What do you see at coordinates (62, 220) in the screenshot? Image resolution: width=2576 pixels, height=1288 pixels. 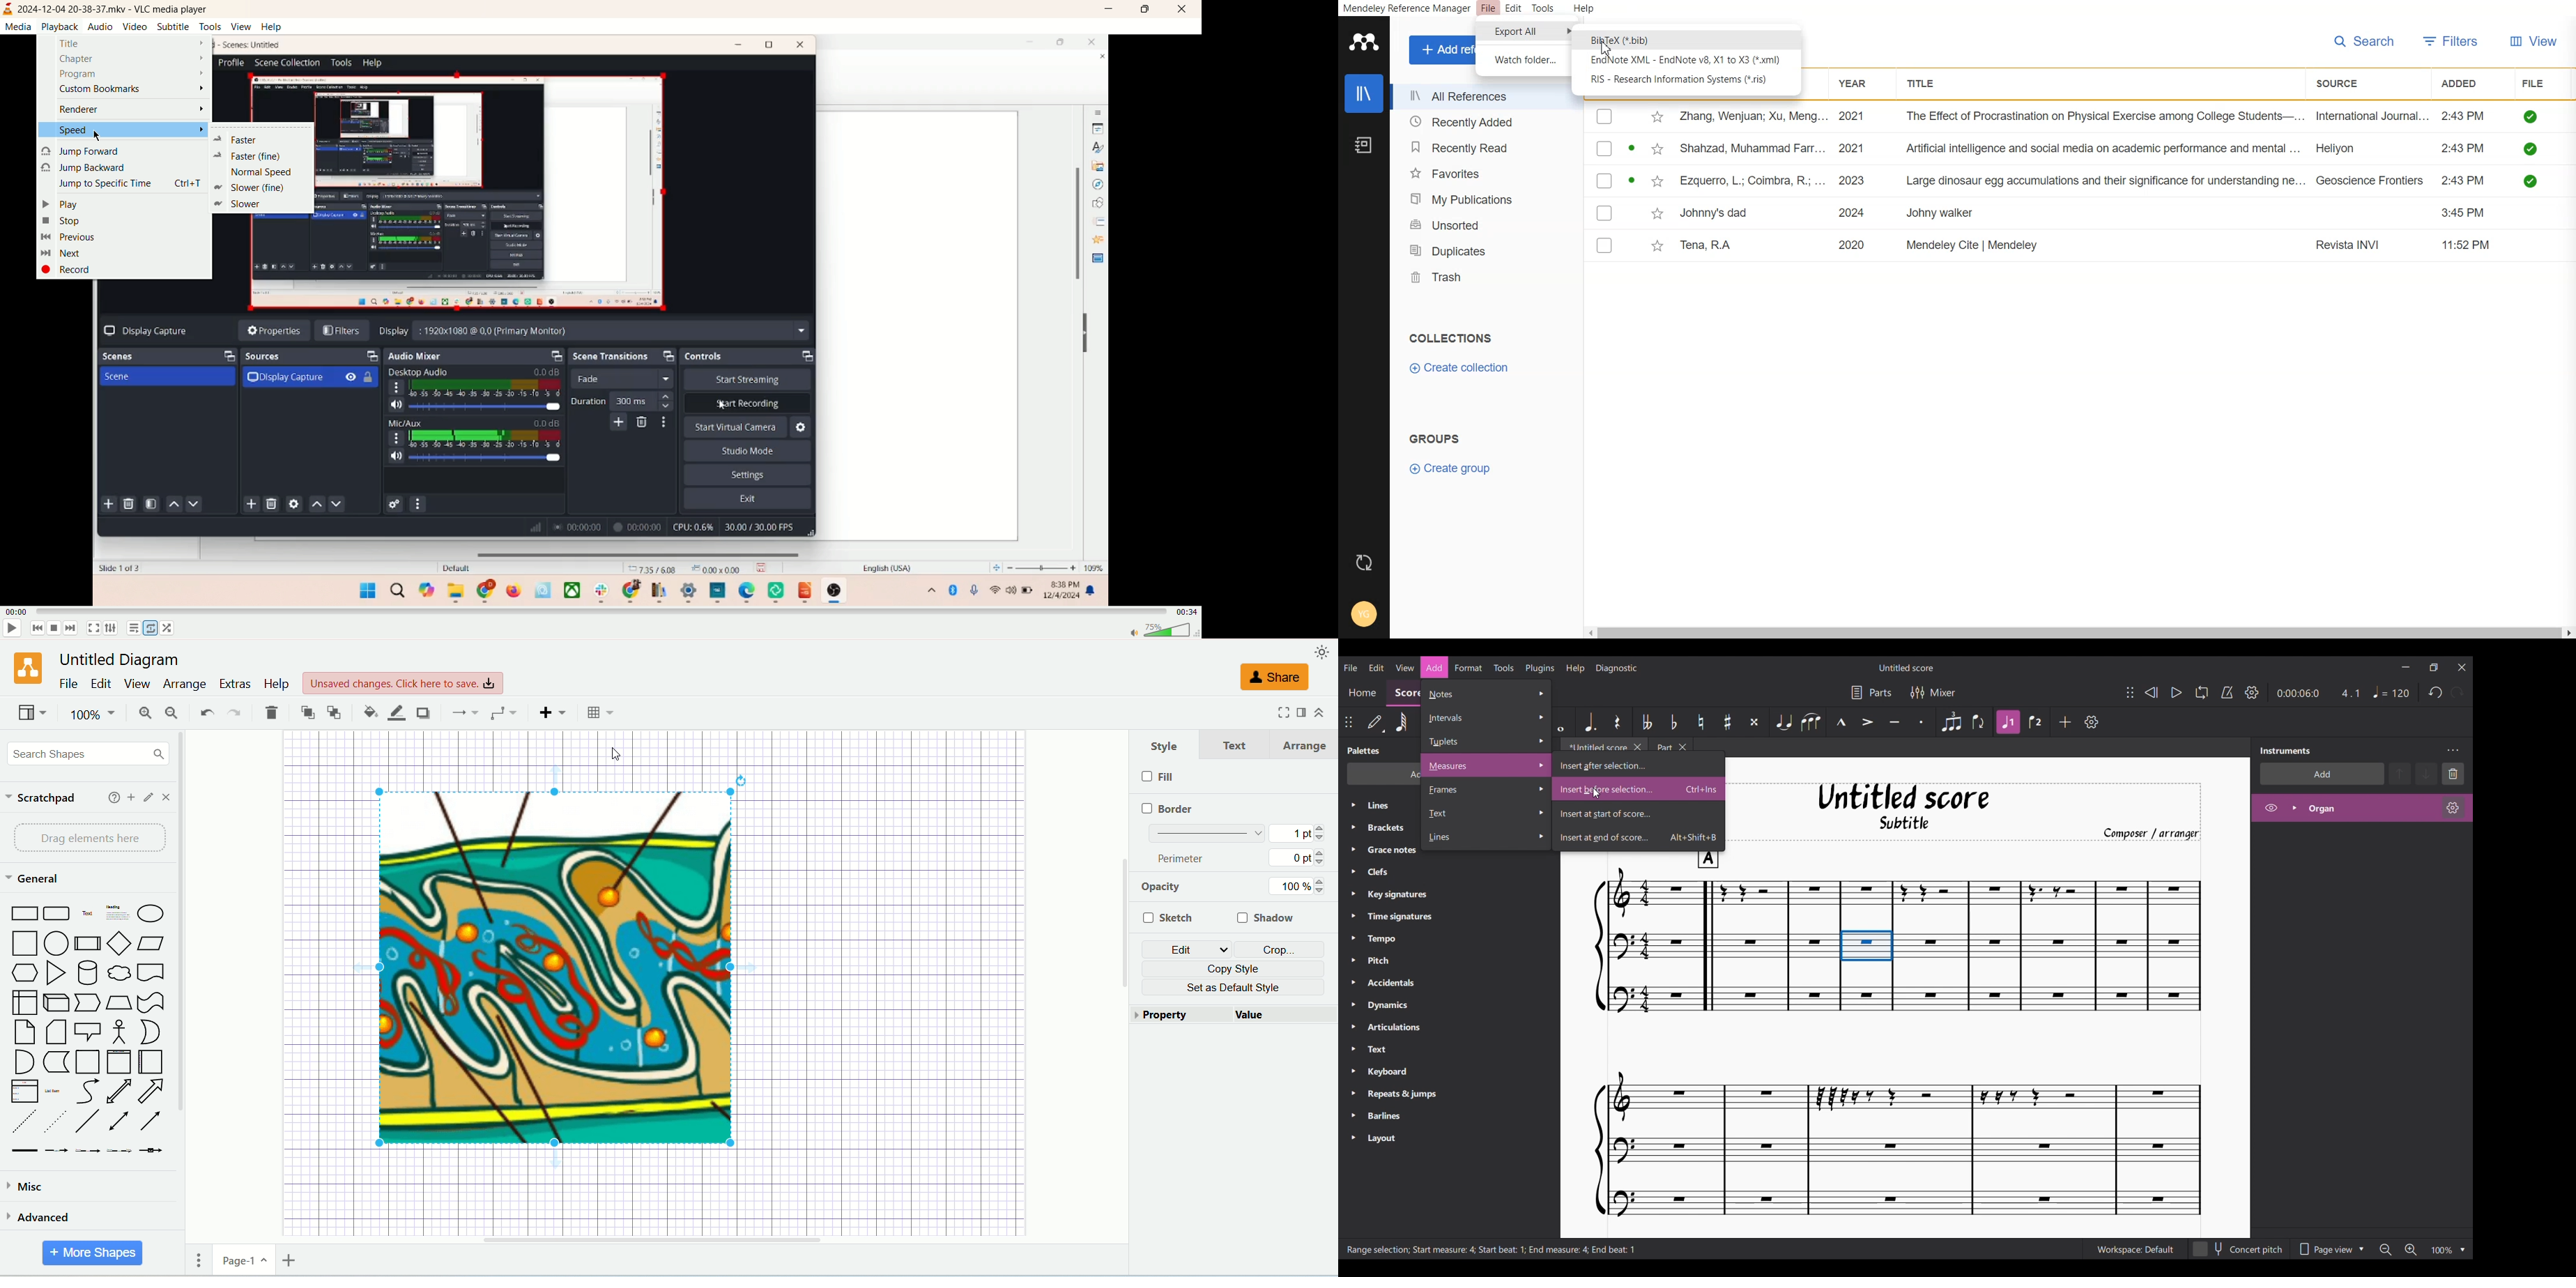 I see `stop` at bounding box center [62, 220].